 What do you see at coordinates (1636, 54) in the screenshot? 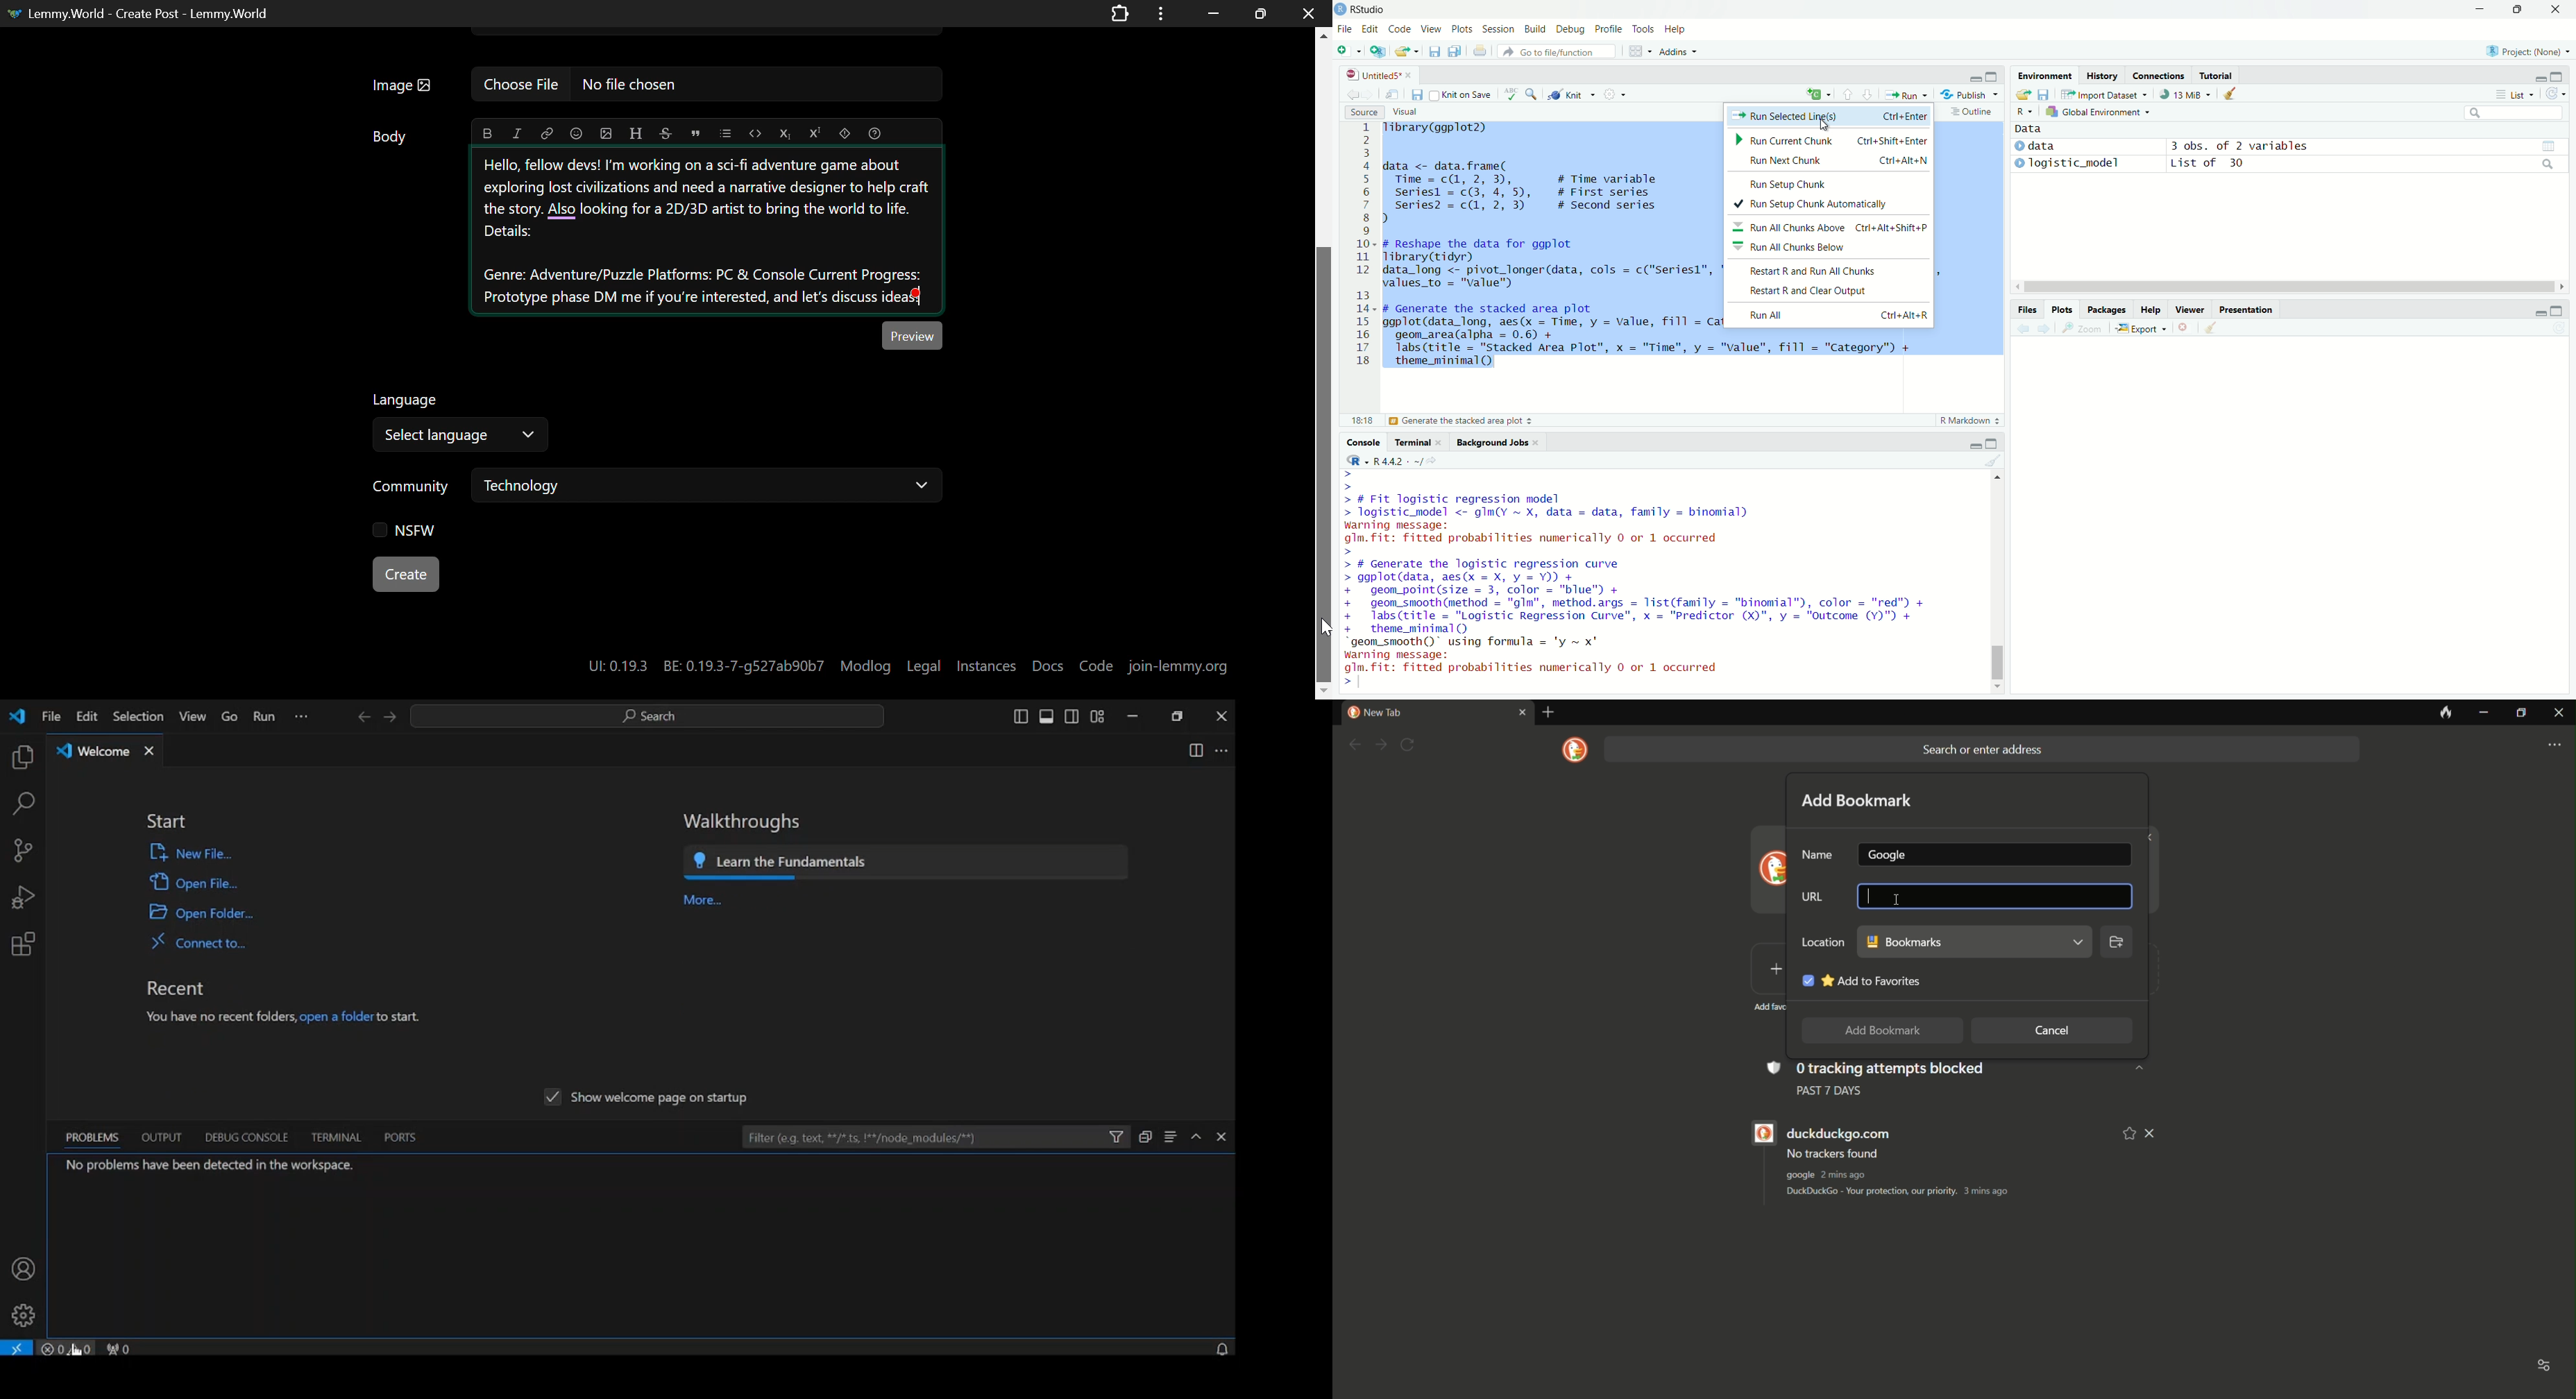
I see `grid` at bounding box center [1636, 54].